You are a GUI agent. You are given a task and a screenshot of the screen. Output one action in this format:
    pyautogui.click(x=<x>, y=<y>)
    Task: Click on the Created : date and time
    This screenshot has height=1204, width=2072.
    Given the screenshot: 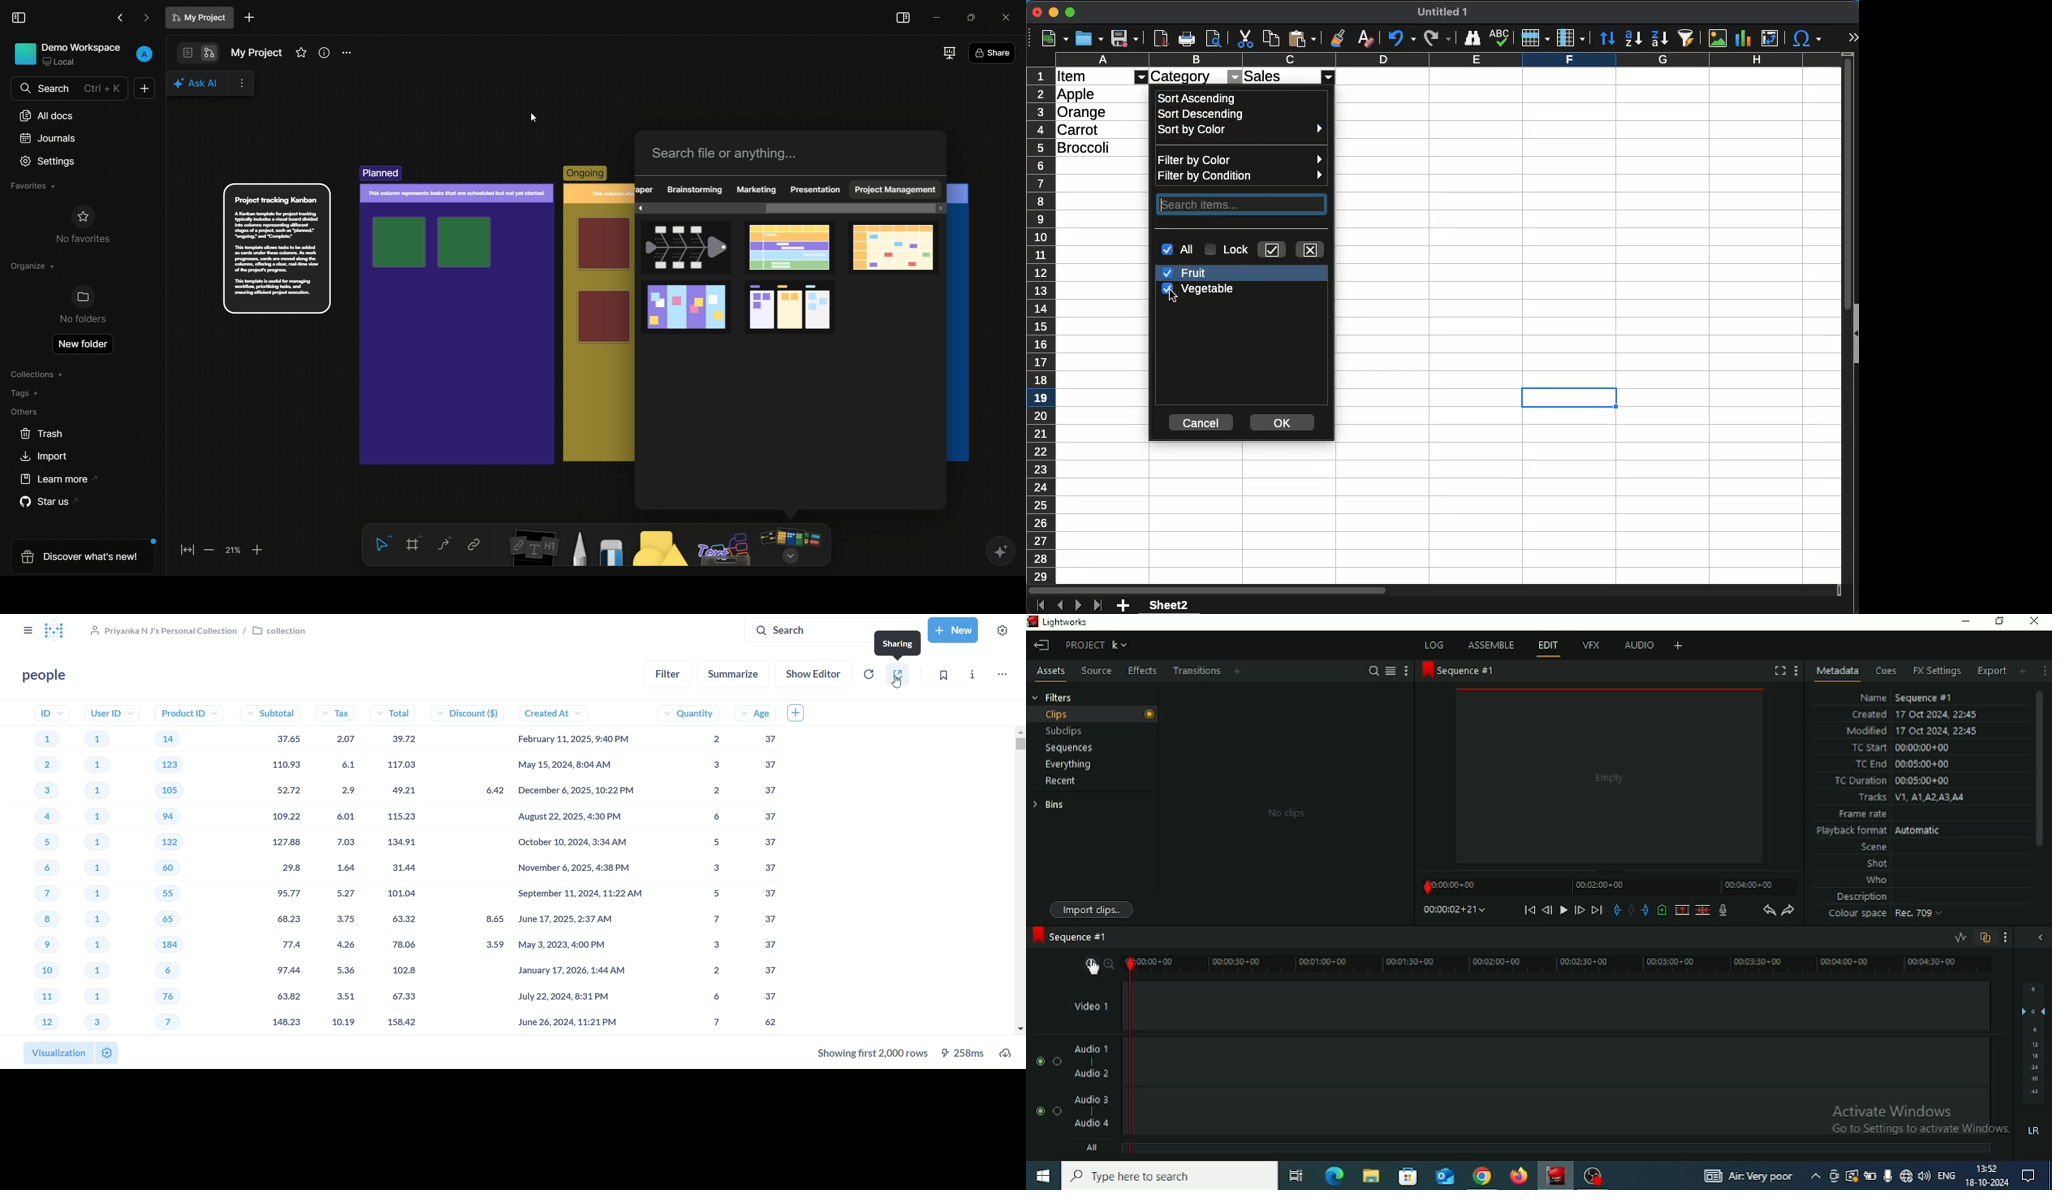 What is the action you would take?
    pyautogui.click(x=1912, y=715)
    